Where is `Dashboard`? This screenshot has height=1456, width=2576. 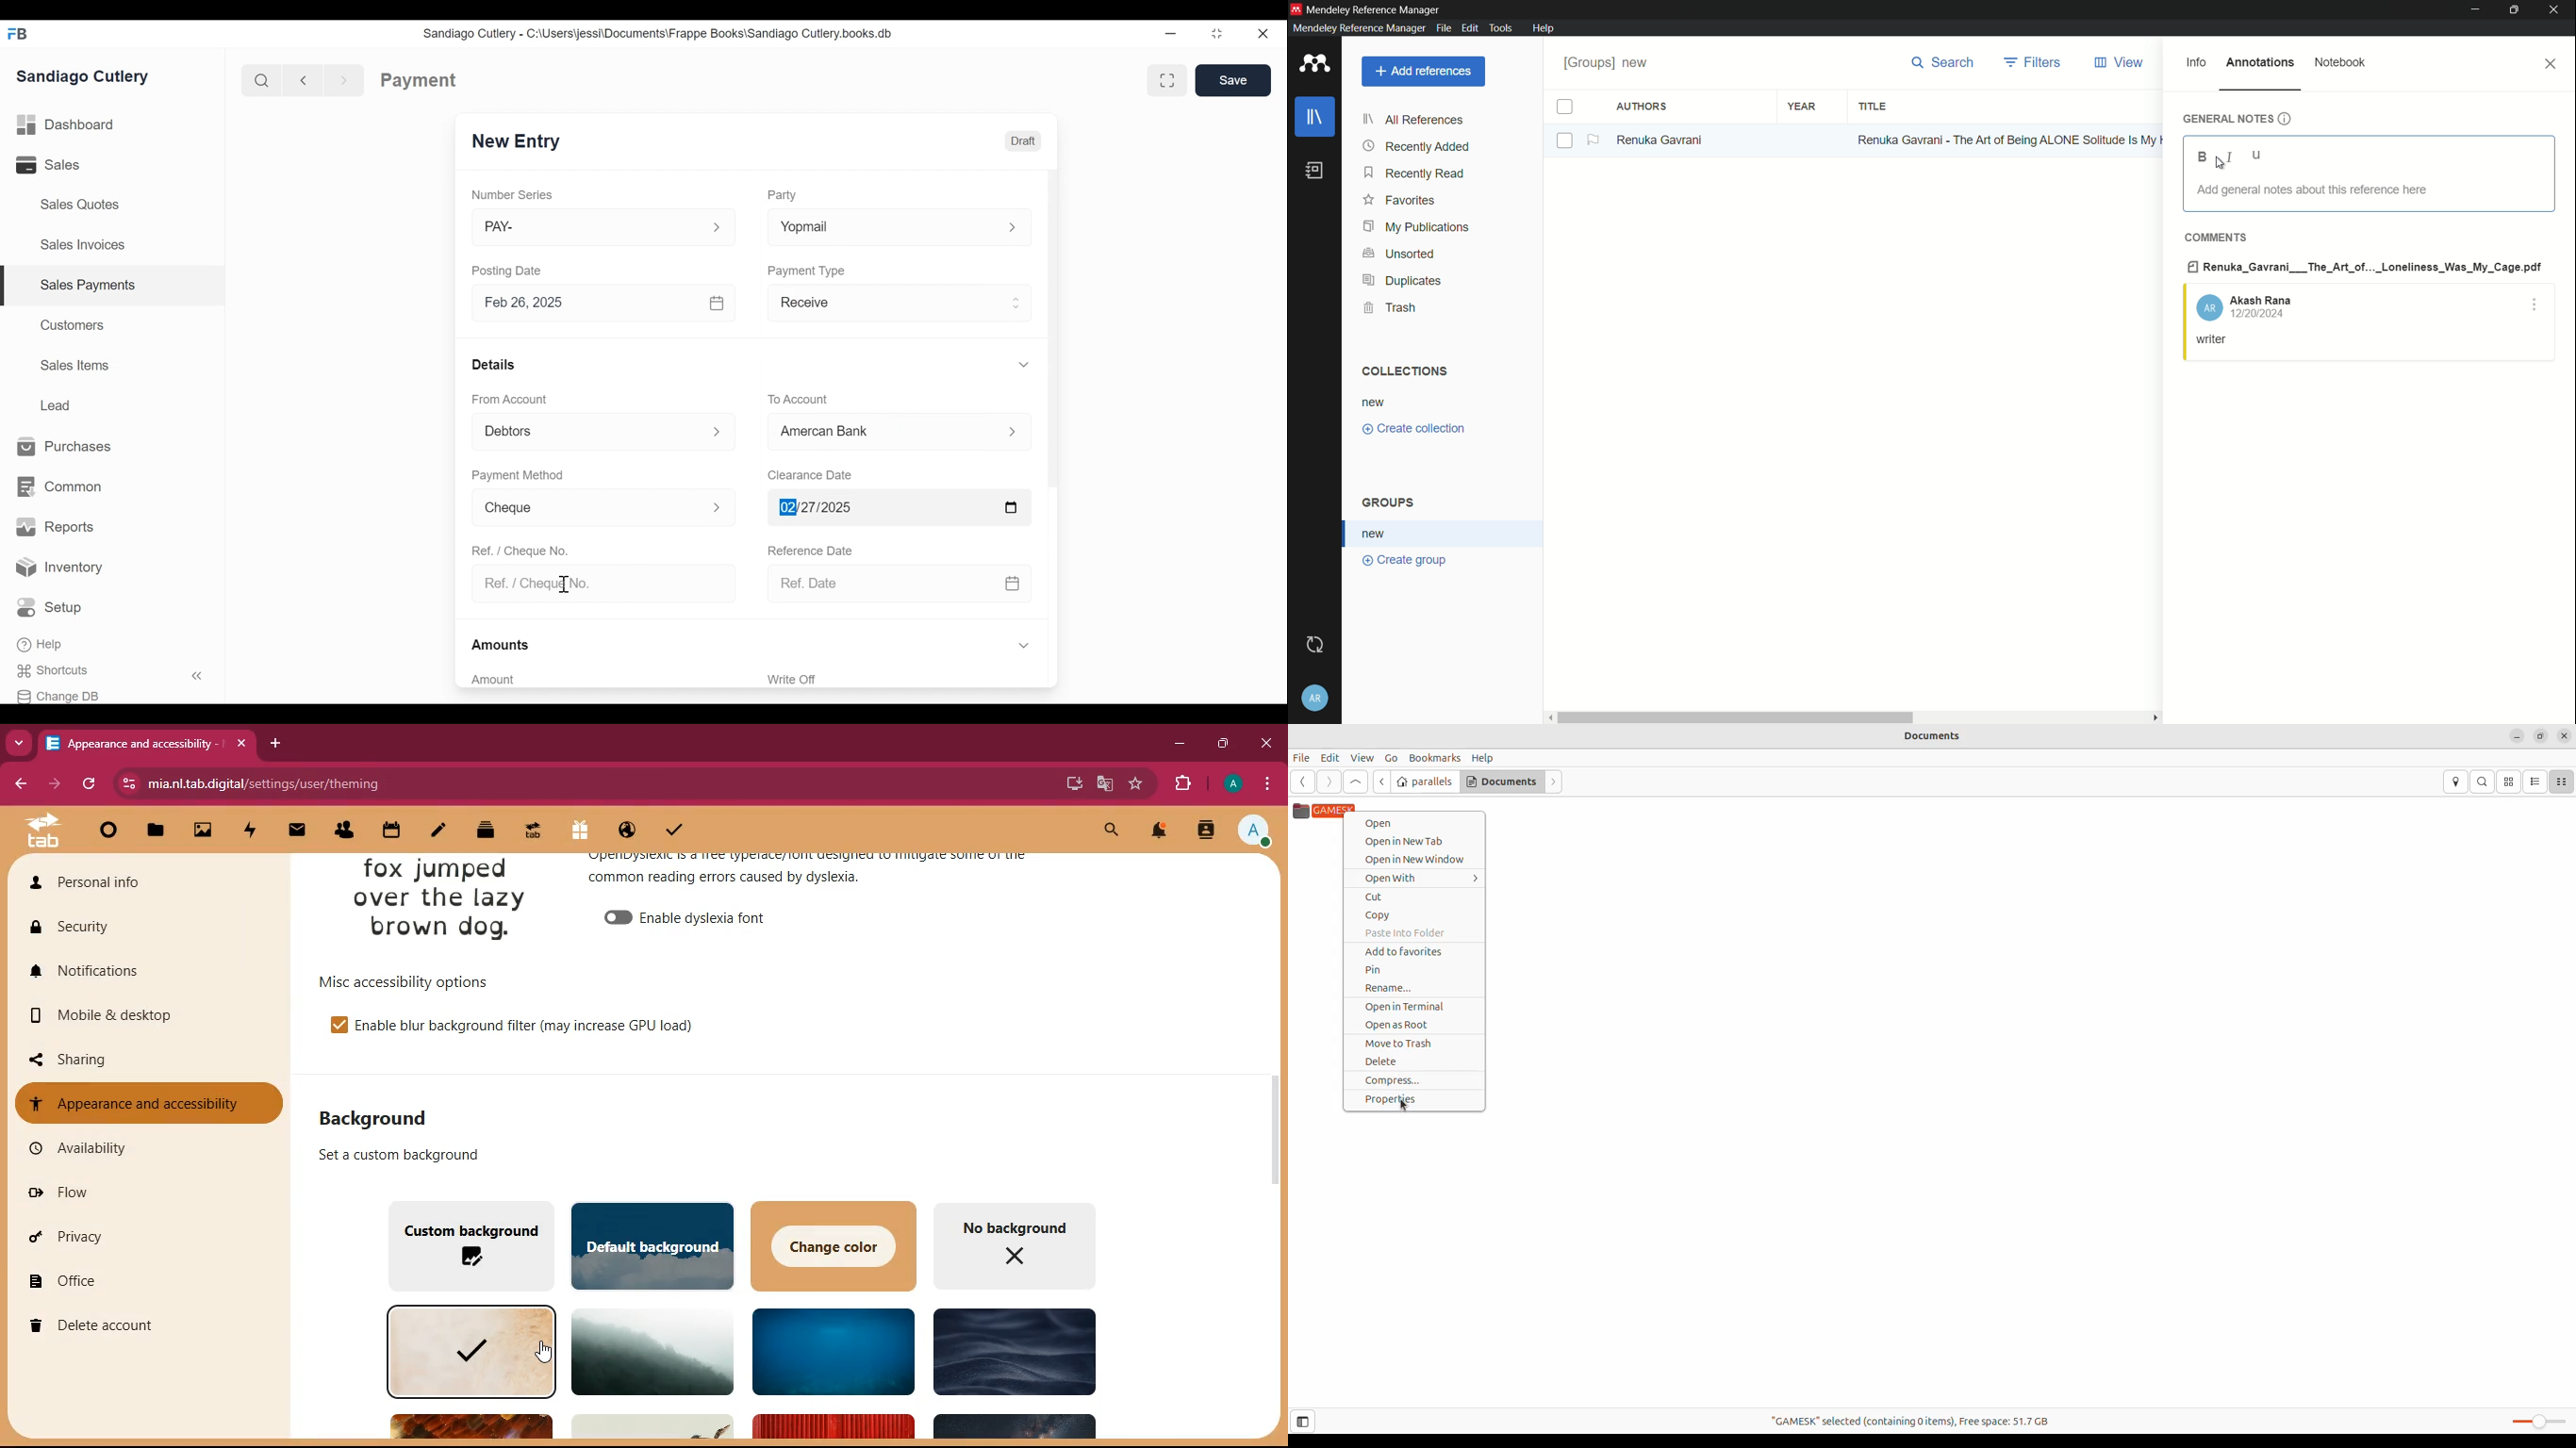 Dashboard is located at coordinates (66, 125).